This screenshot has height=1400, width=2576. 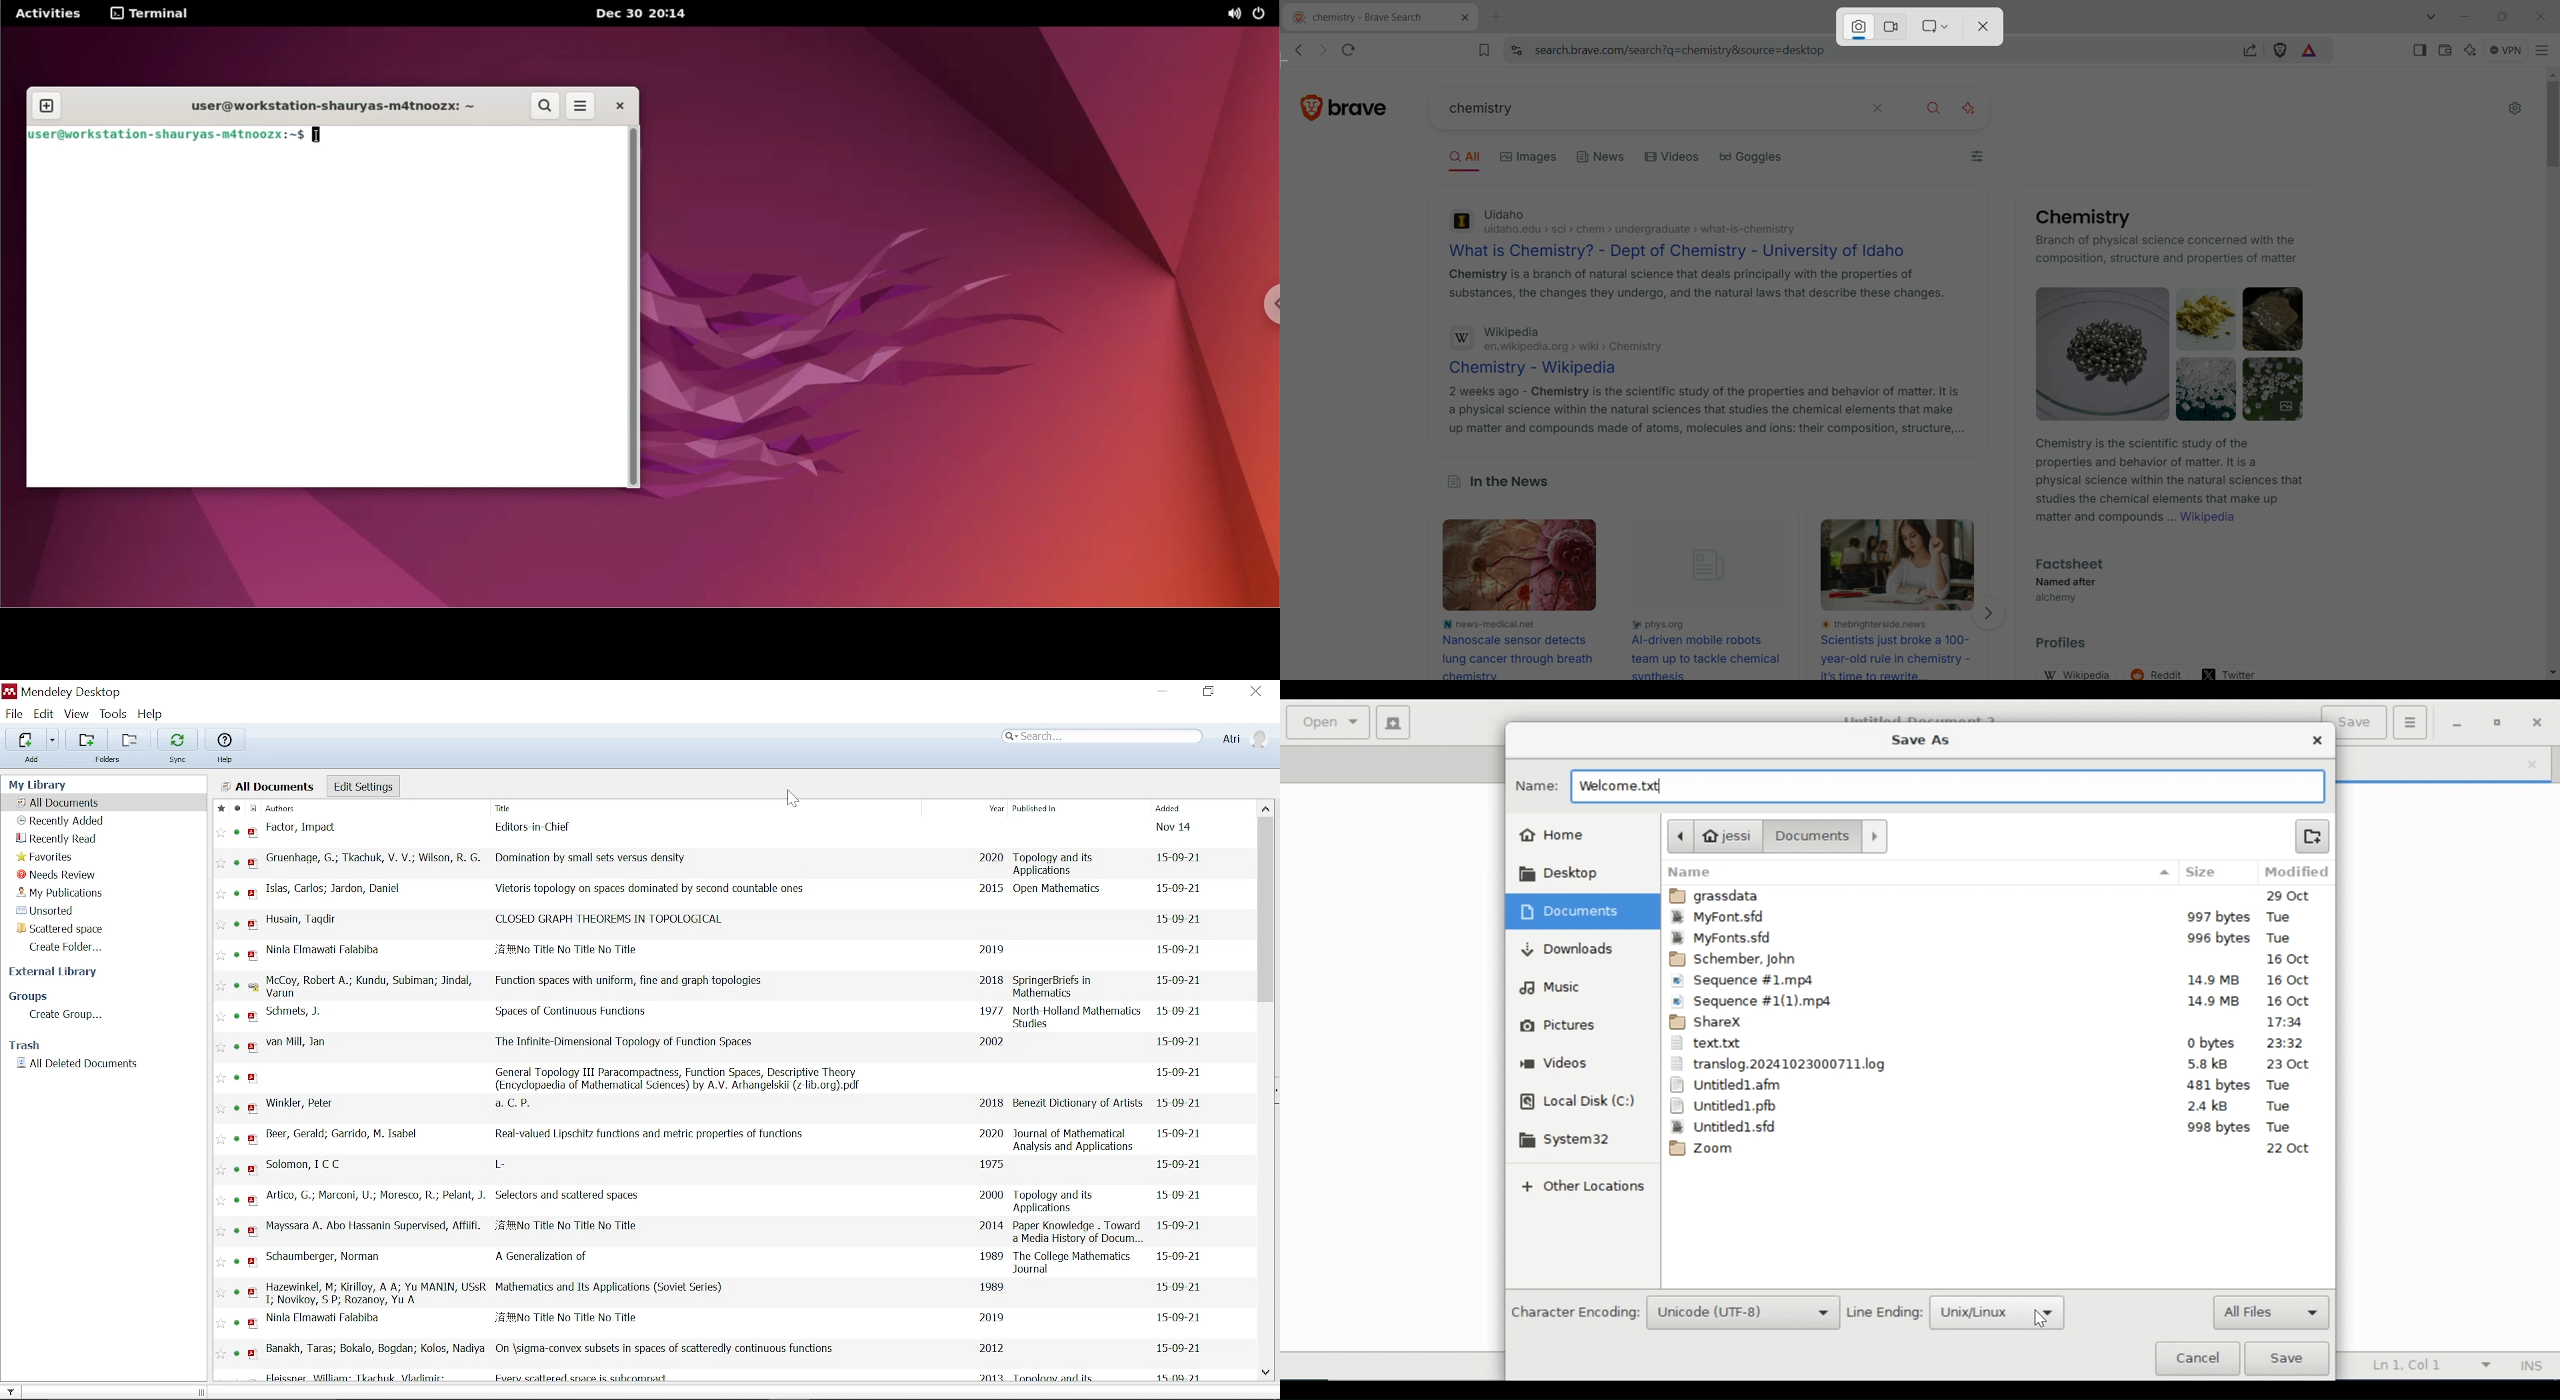 I want to click on Tools, so click(x=115, y=715).